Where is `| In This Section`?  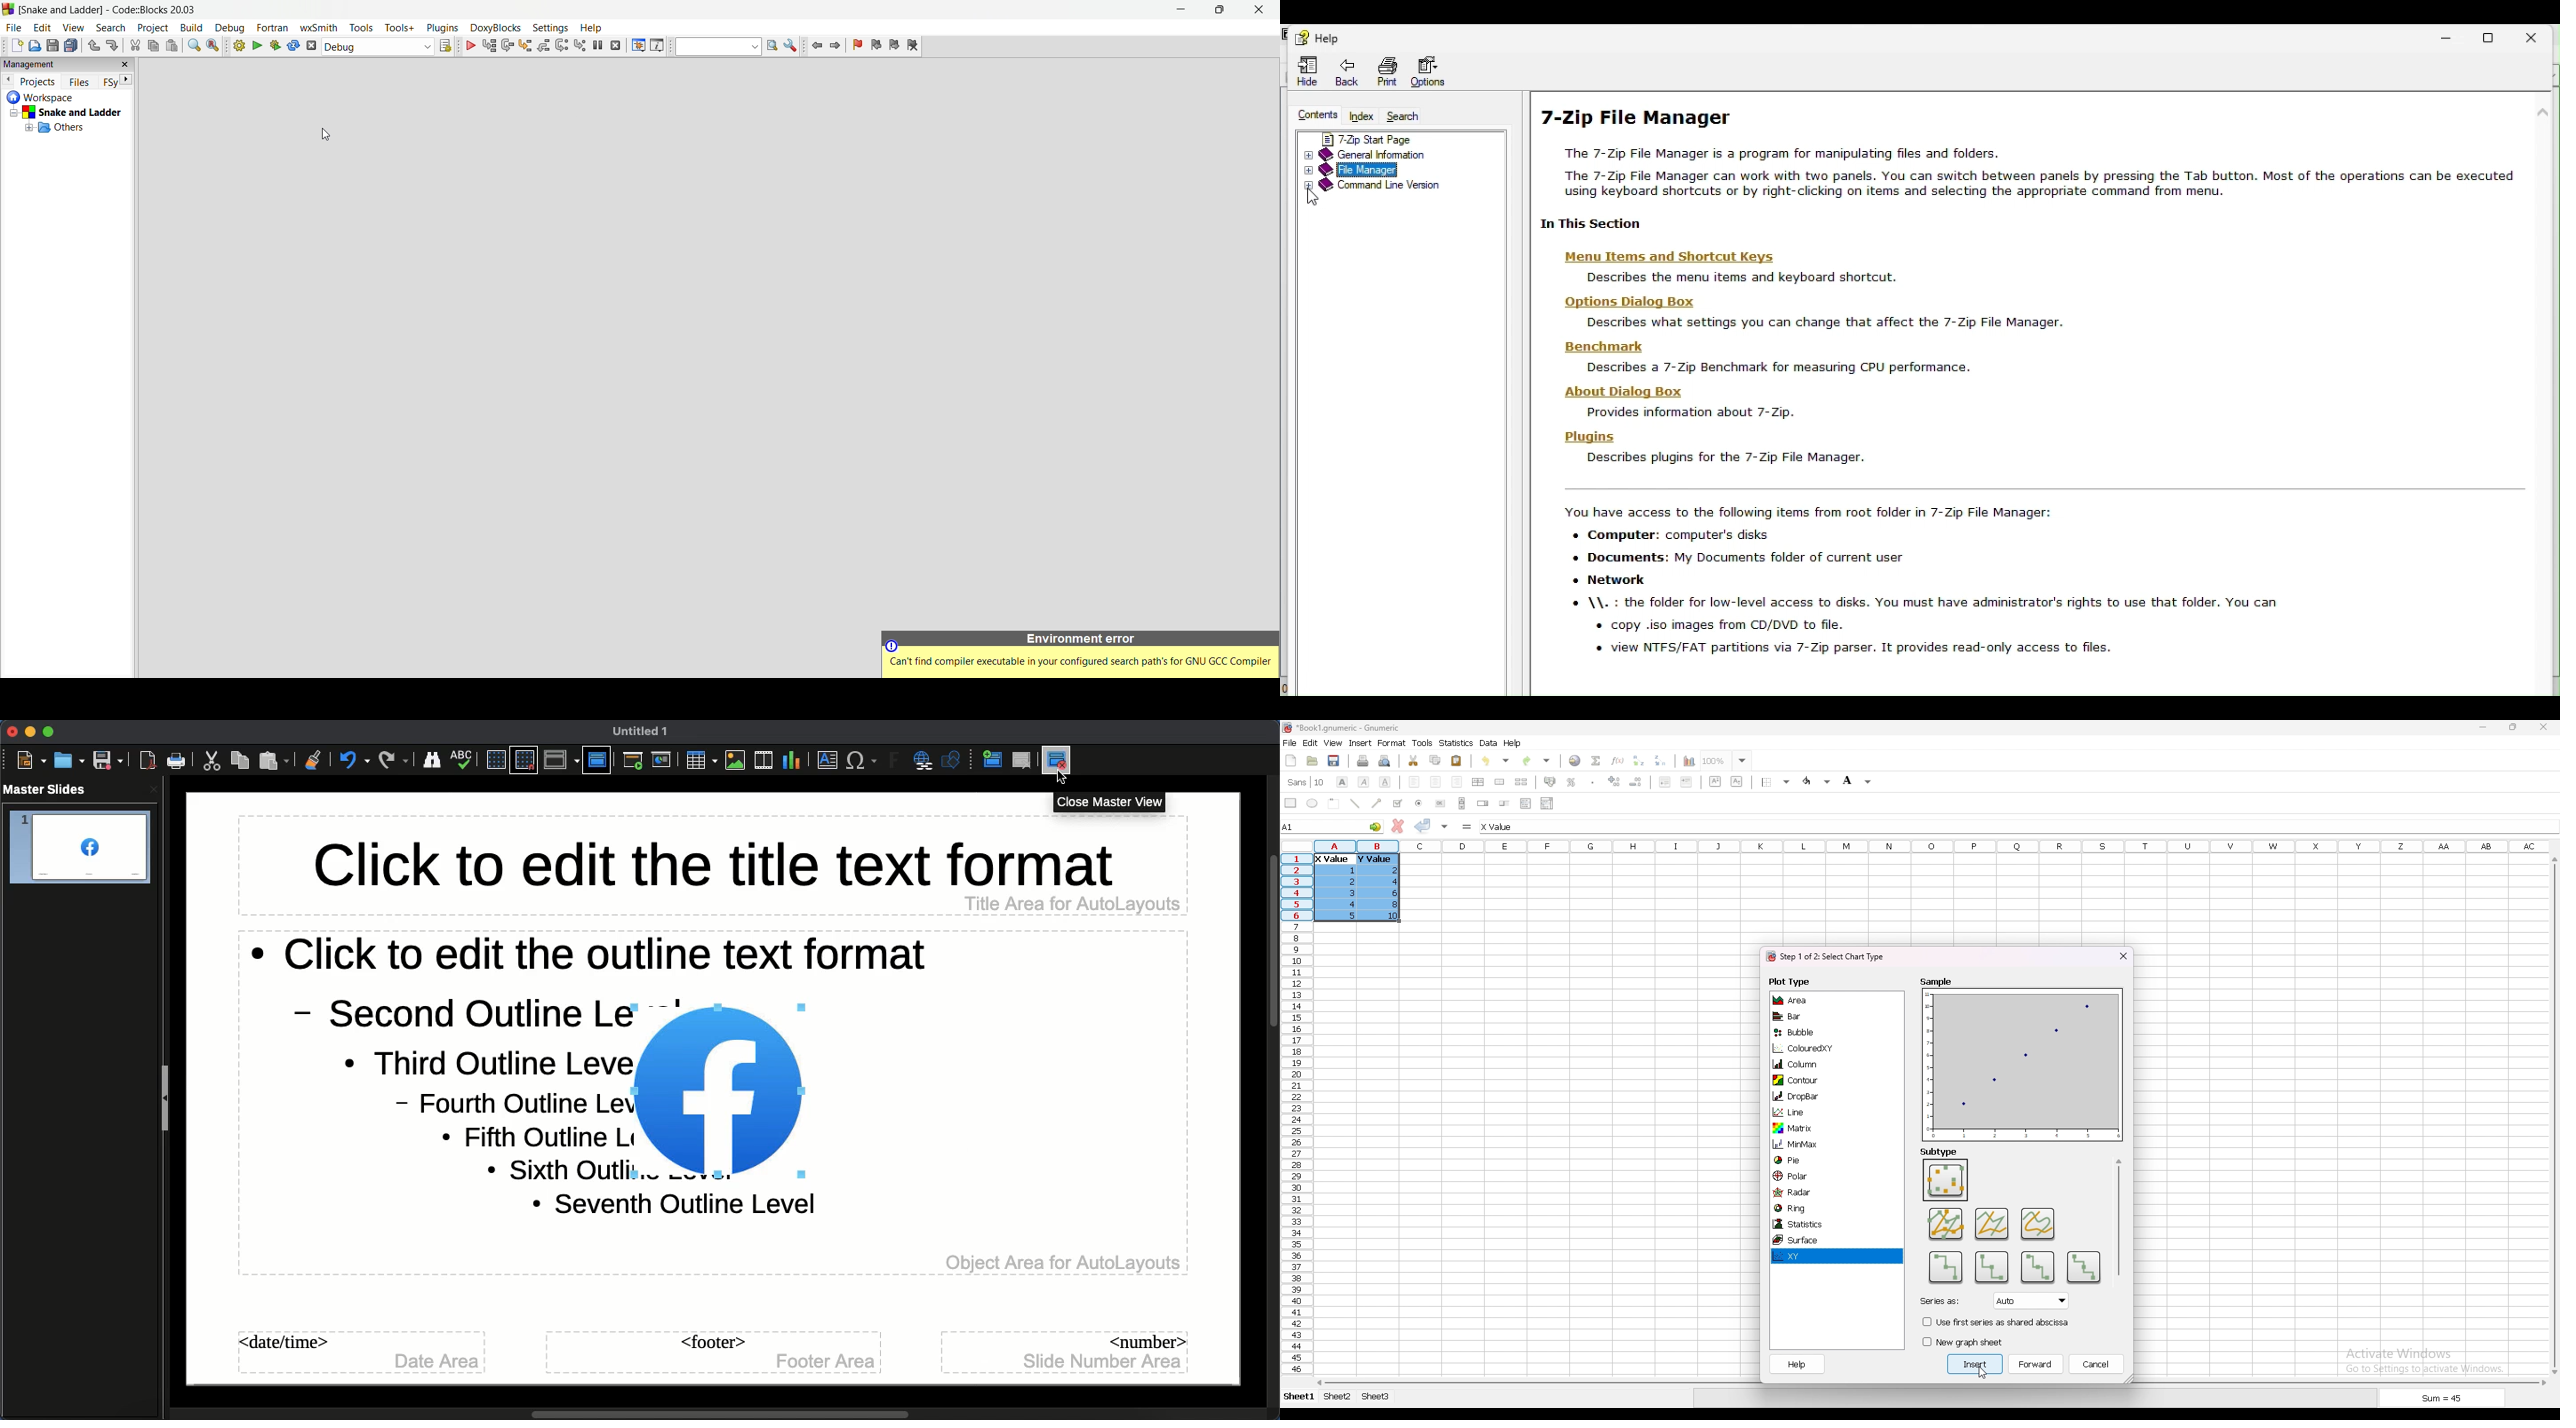 | In This Section is located at coordinates (1587, 224).